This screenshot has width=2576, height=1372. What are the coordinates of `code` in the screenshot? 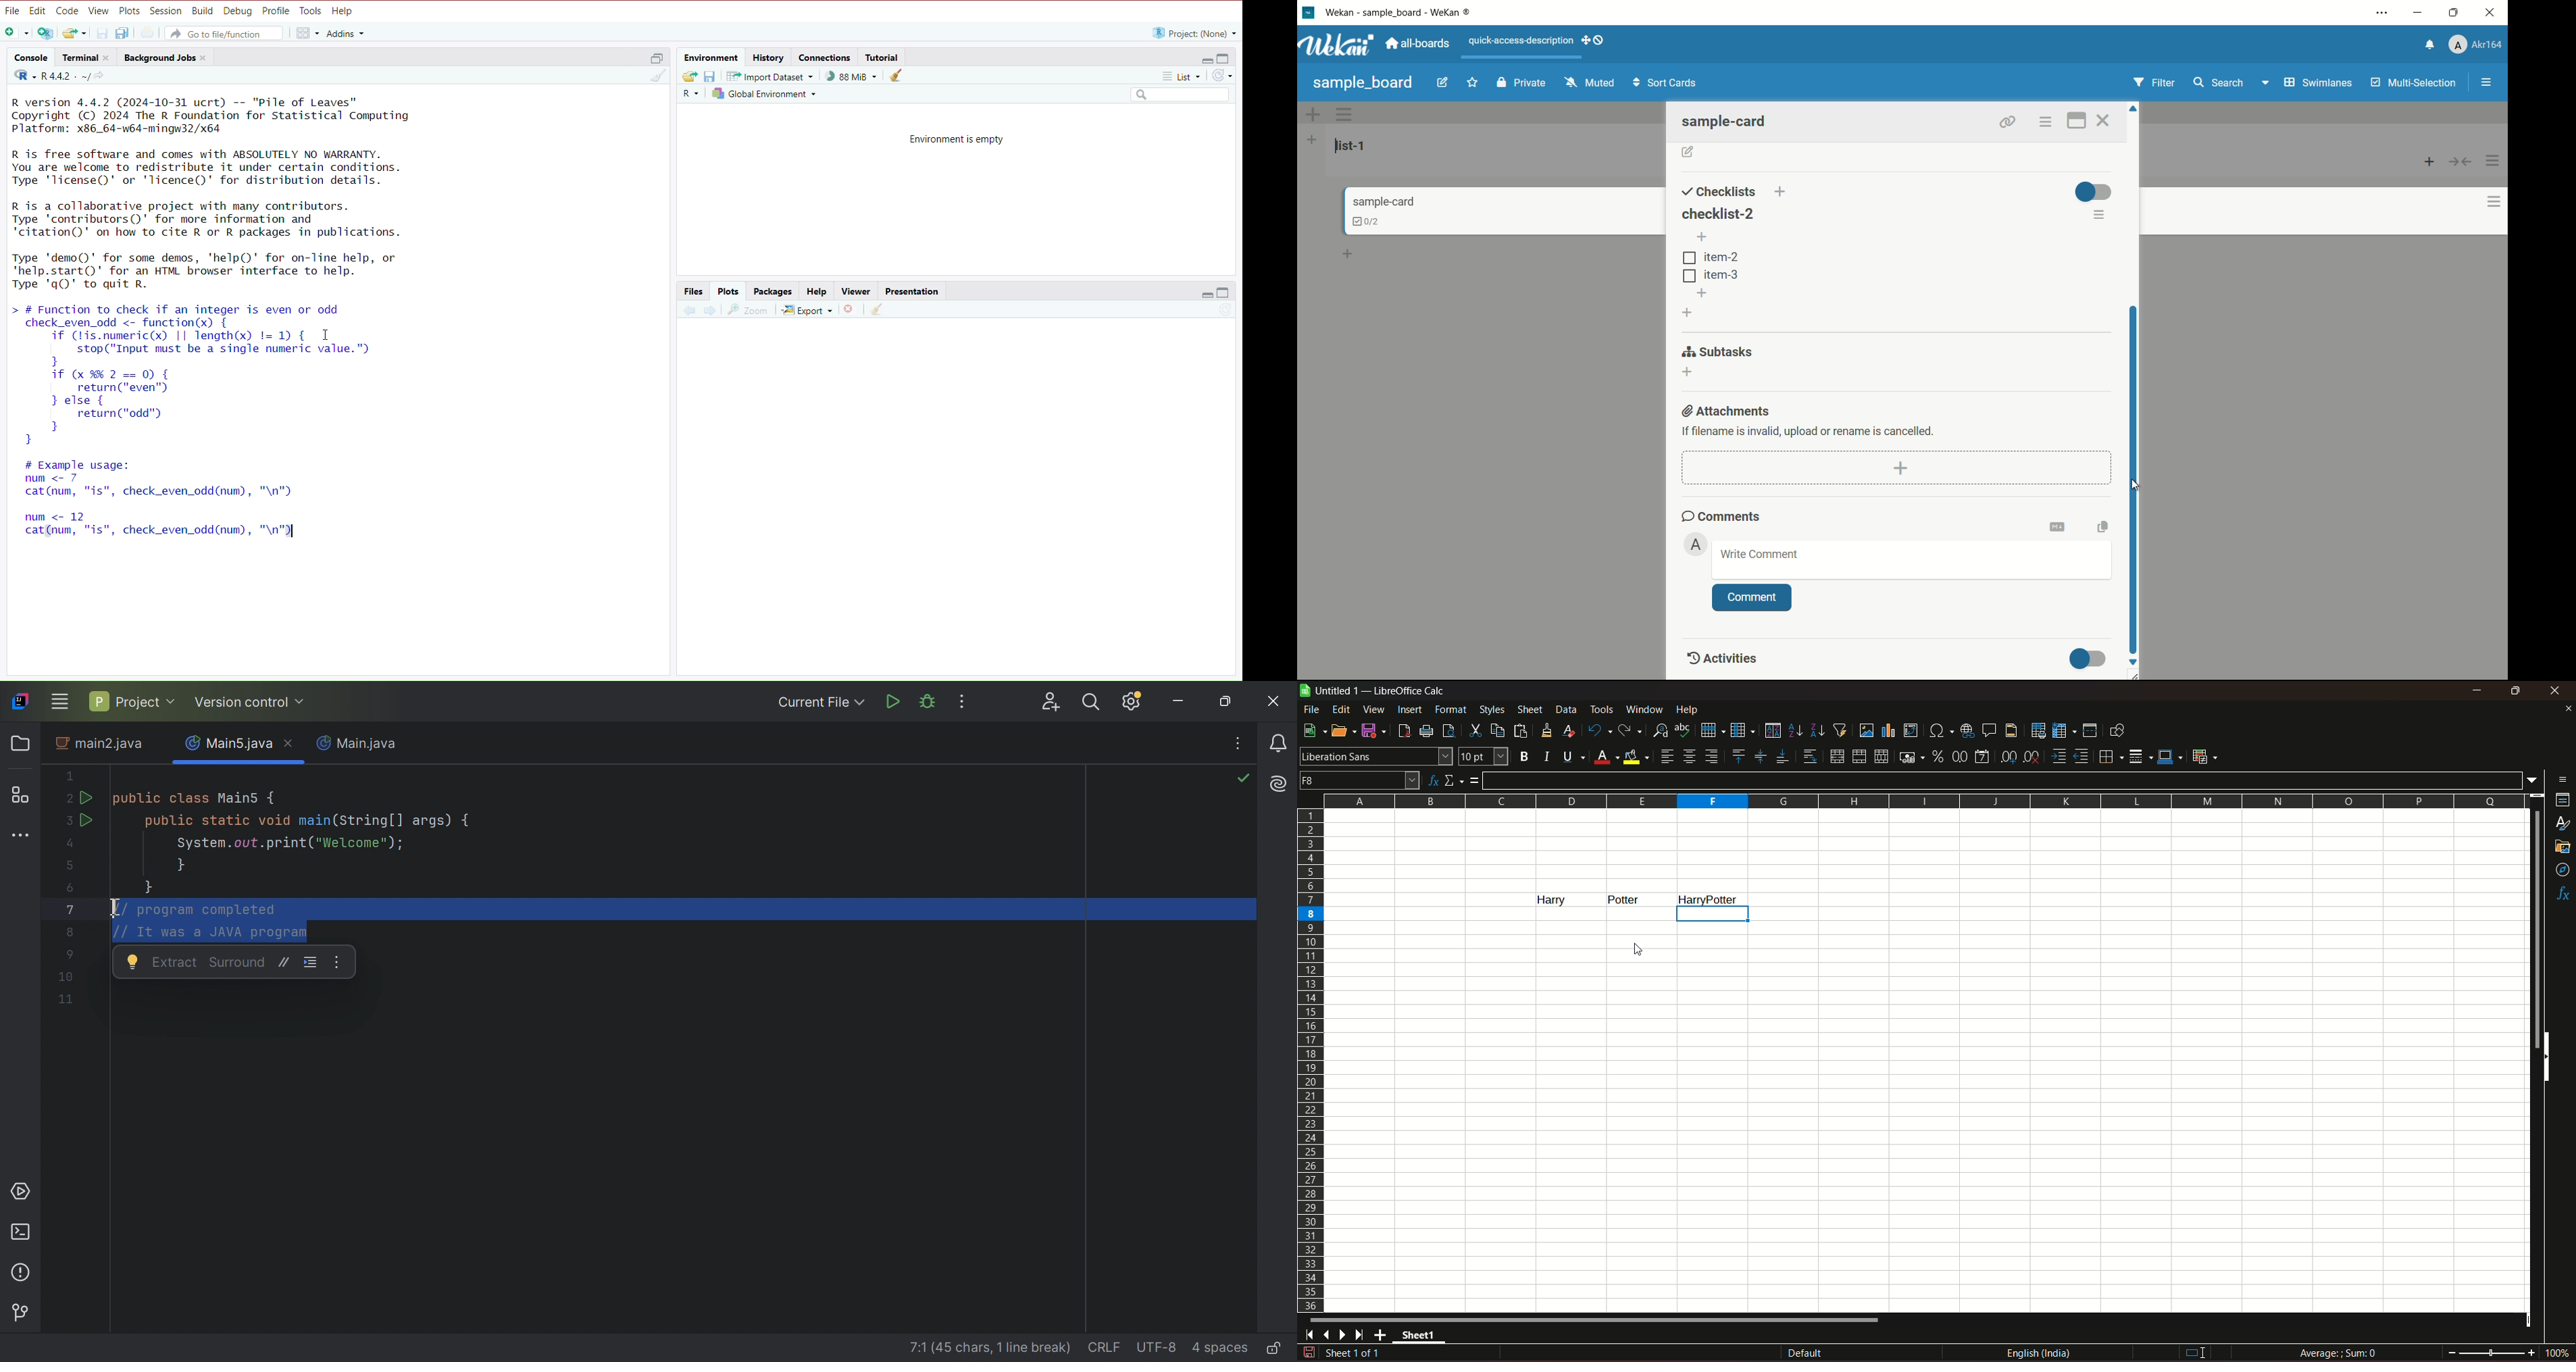 It's located at (67, 11).